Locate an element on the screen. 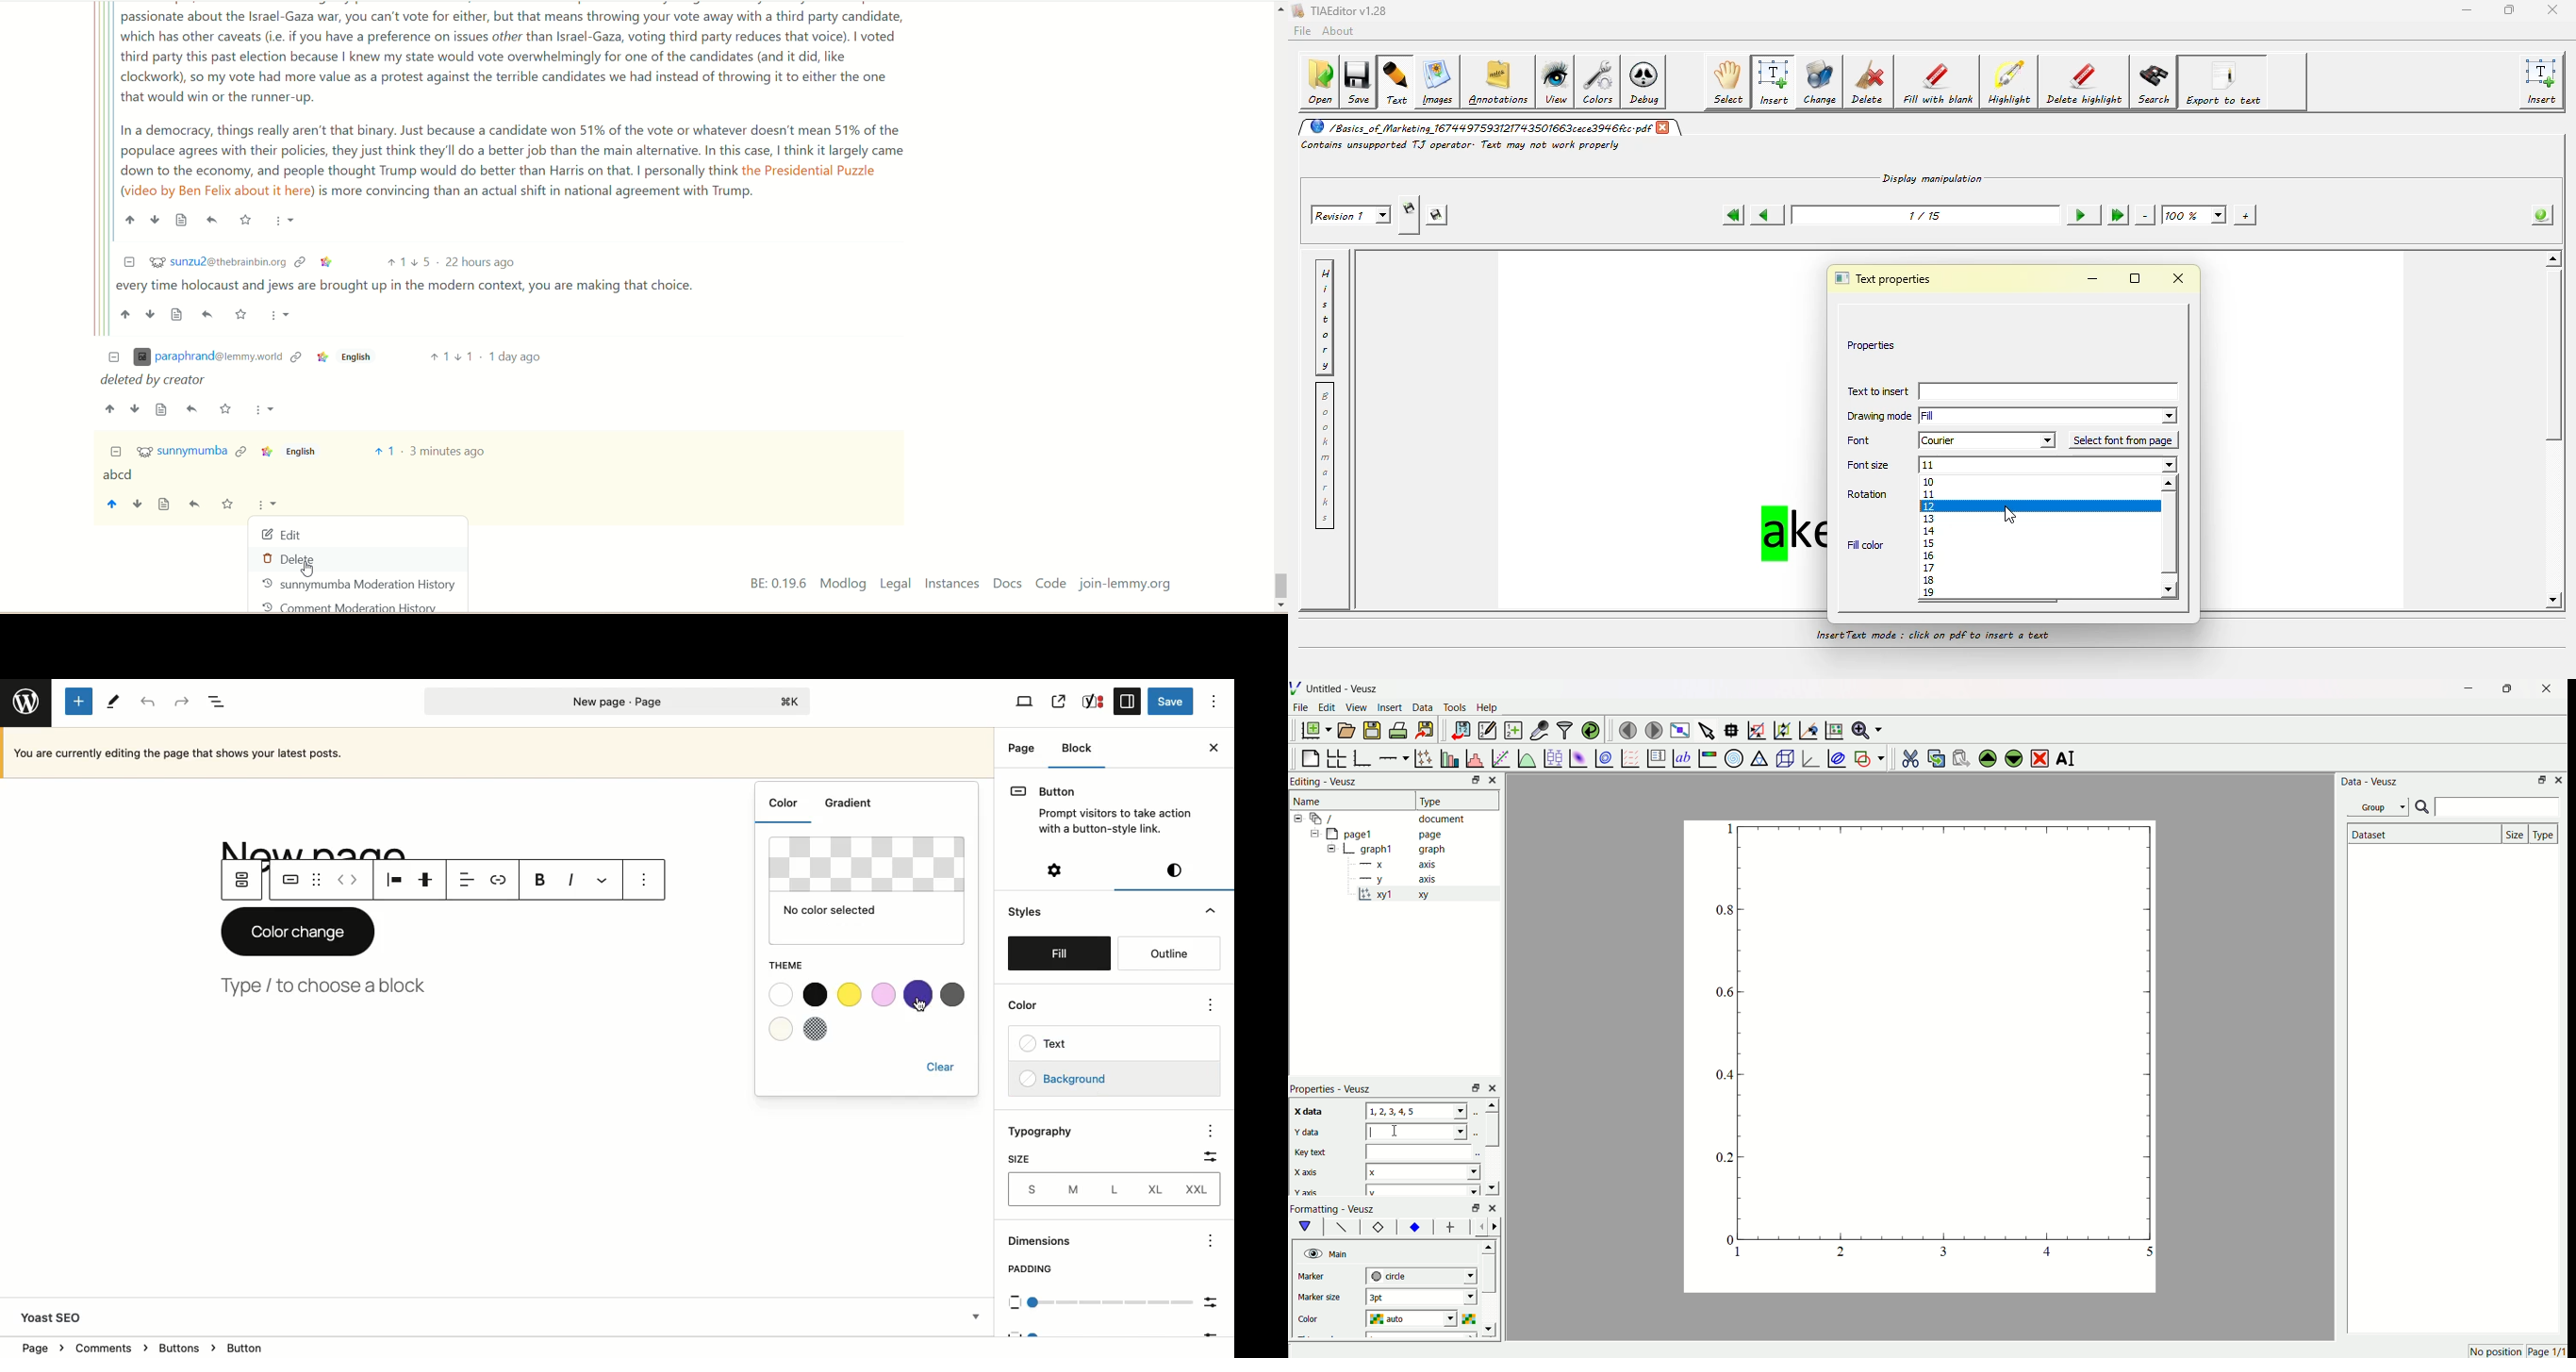  maximize is located at coordinates (2506, 9).